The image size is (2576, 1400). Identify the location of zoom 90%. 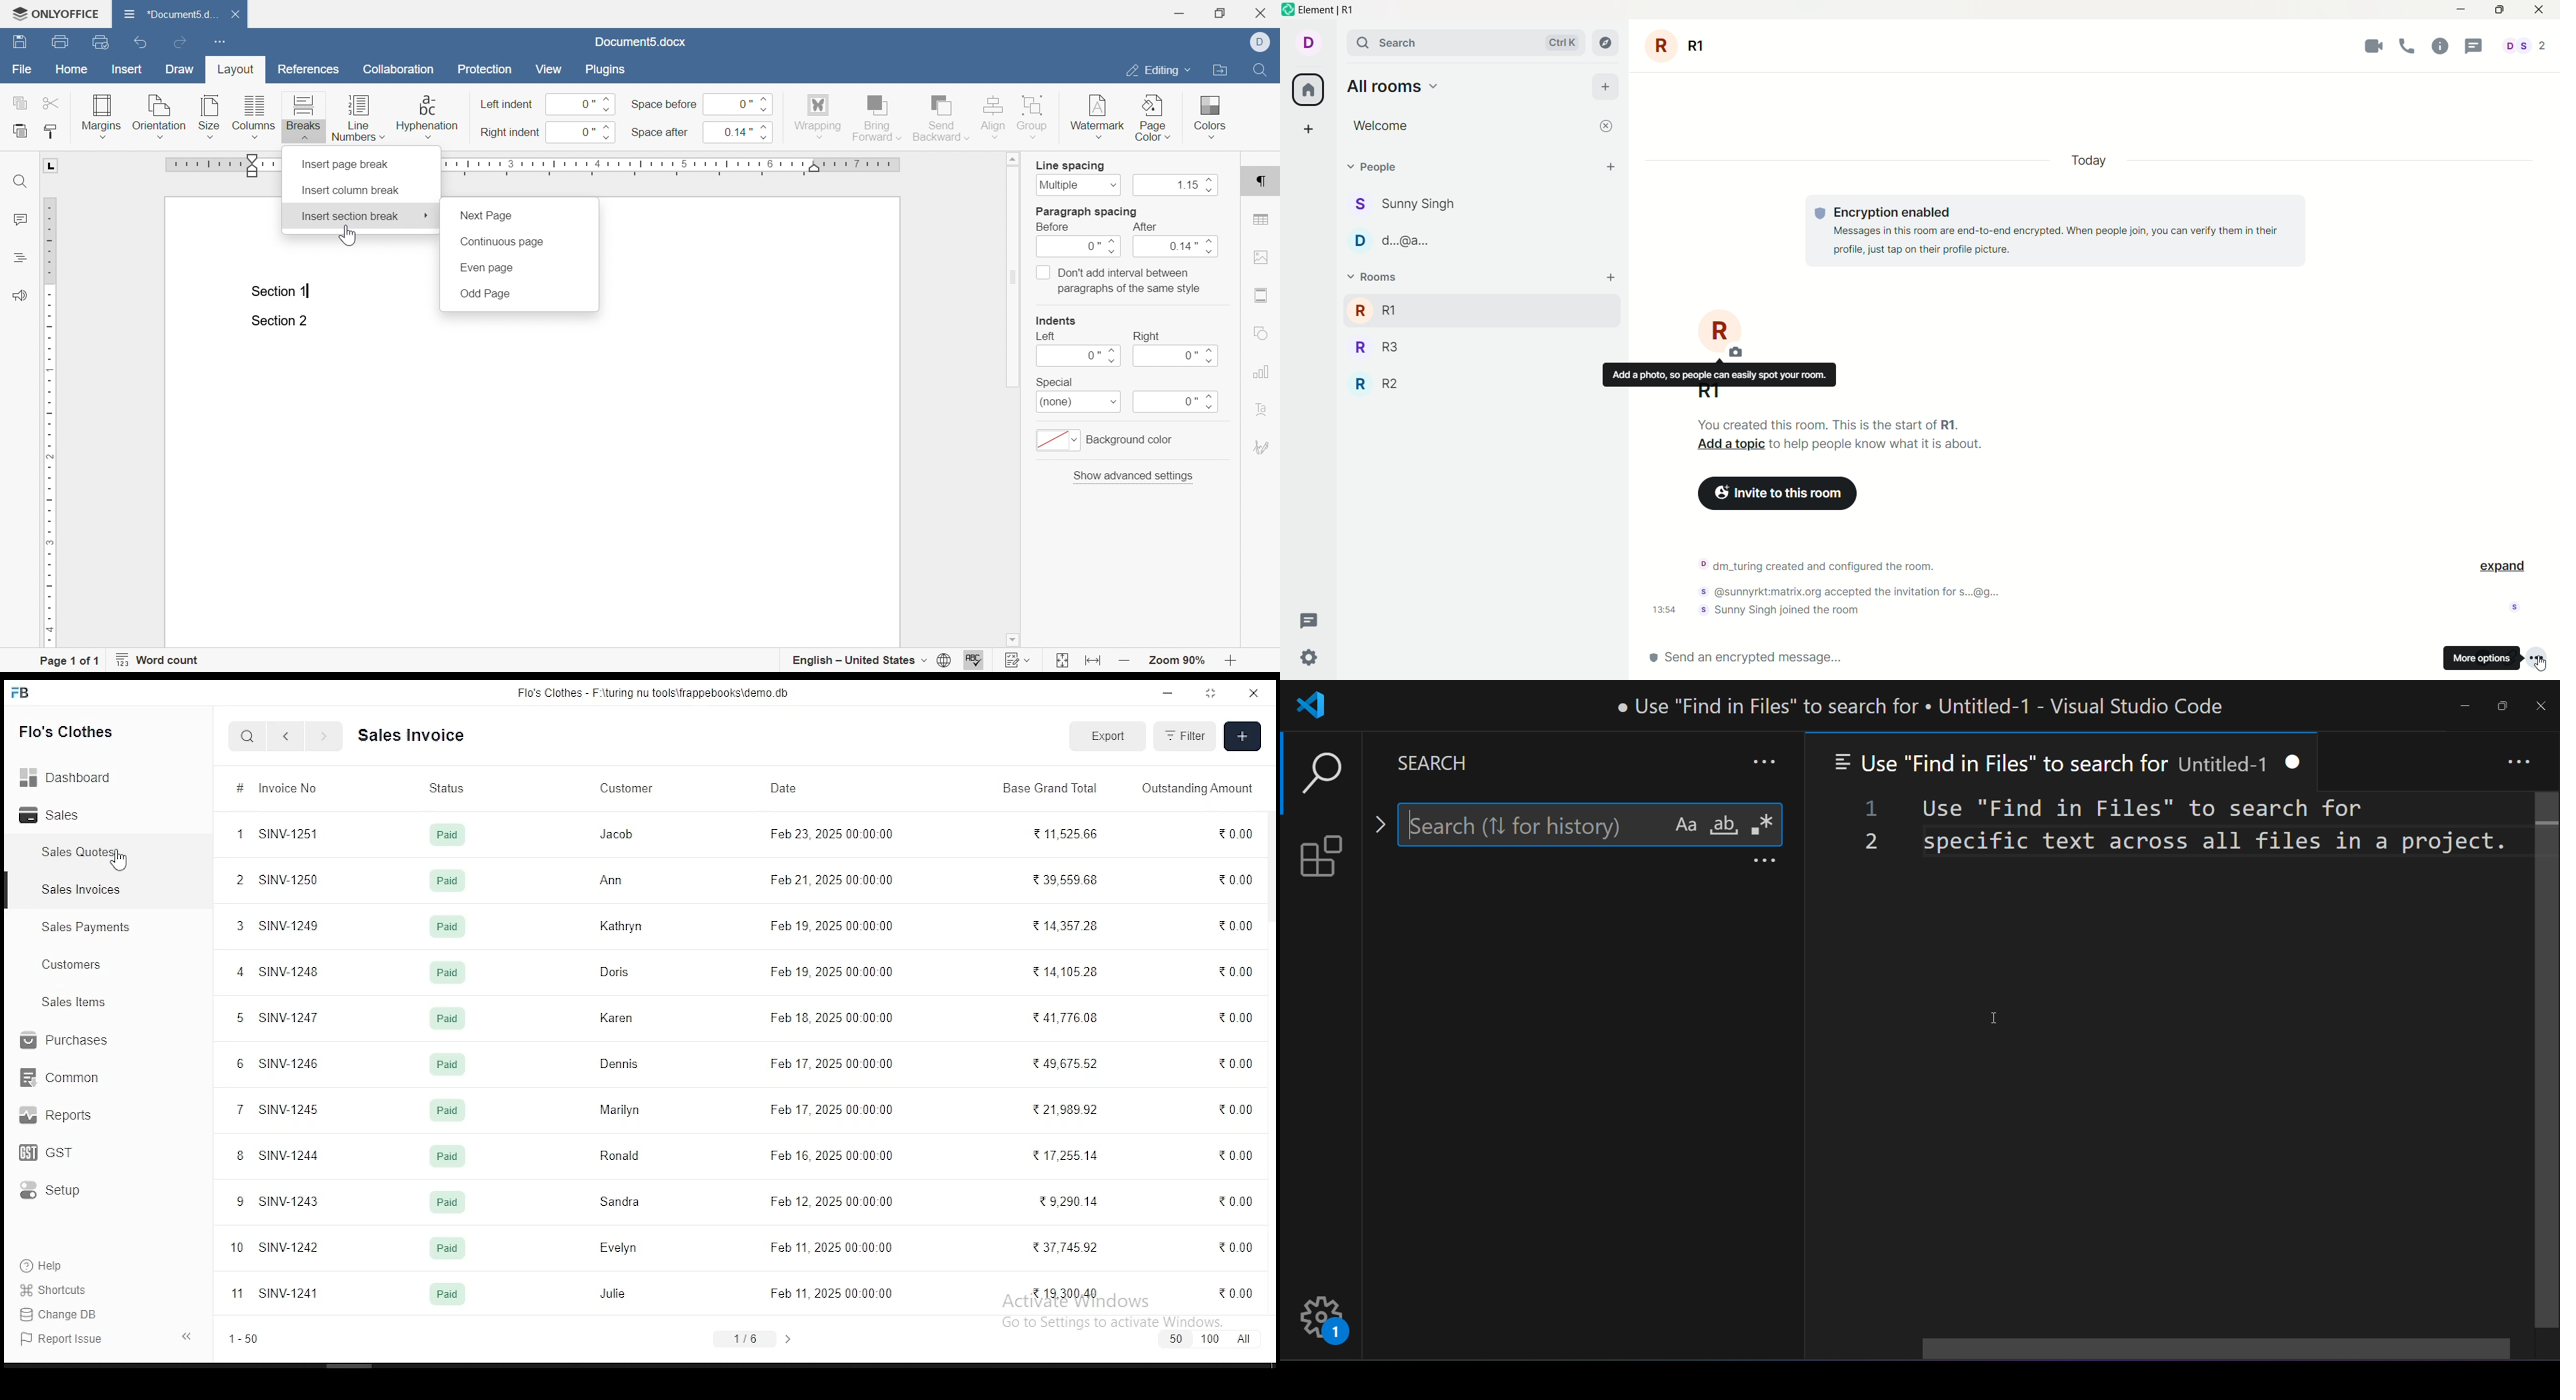
(1175, 660).